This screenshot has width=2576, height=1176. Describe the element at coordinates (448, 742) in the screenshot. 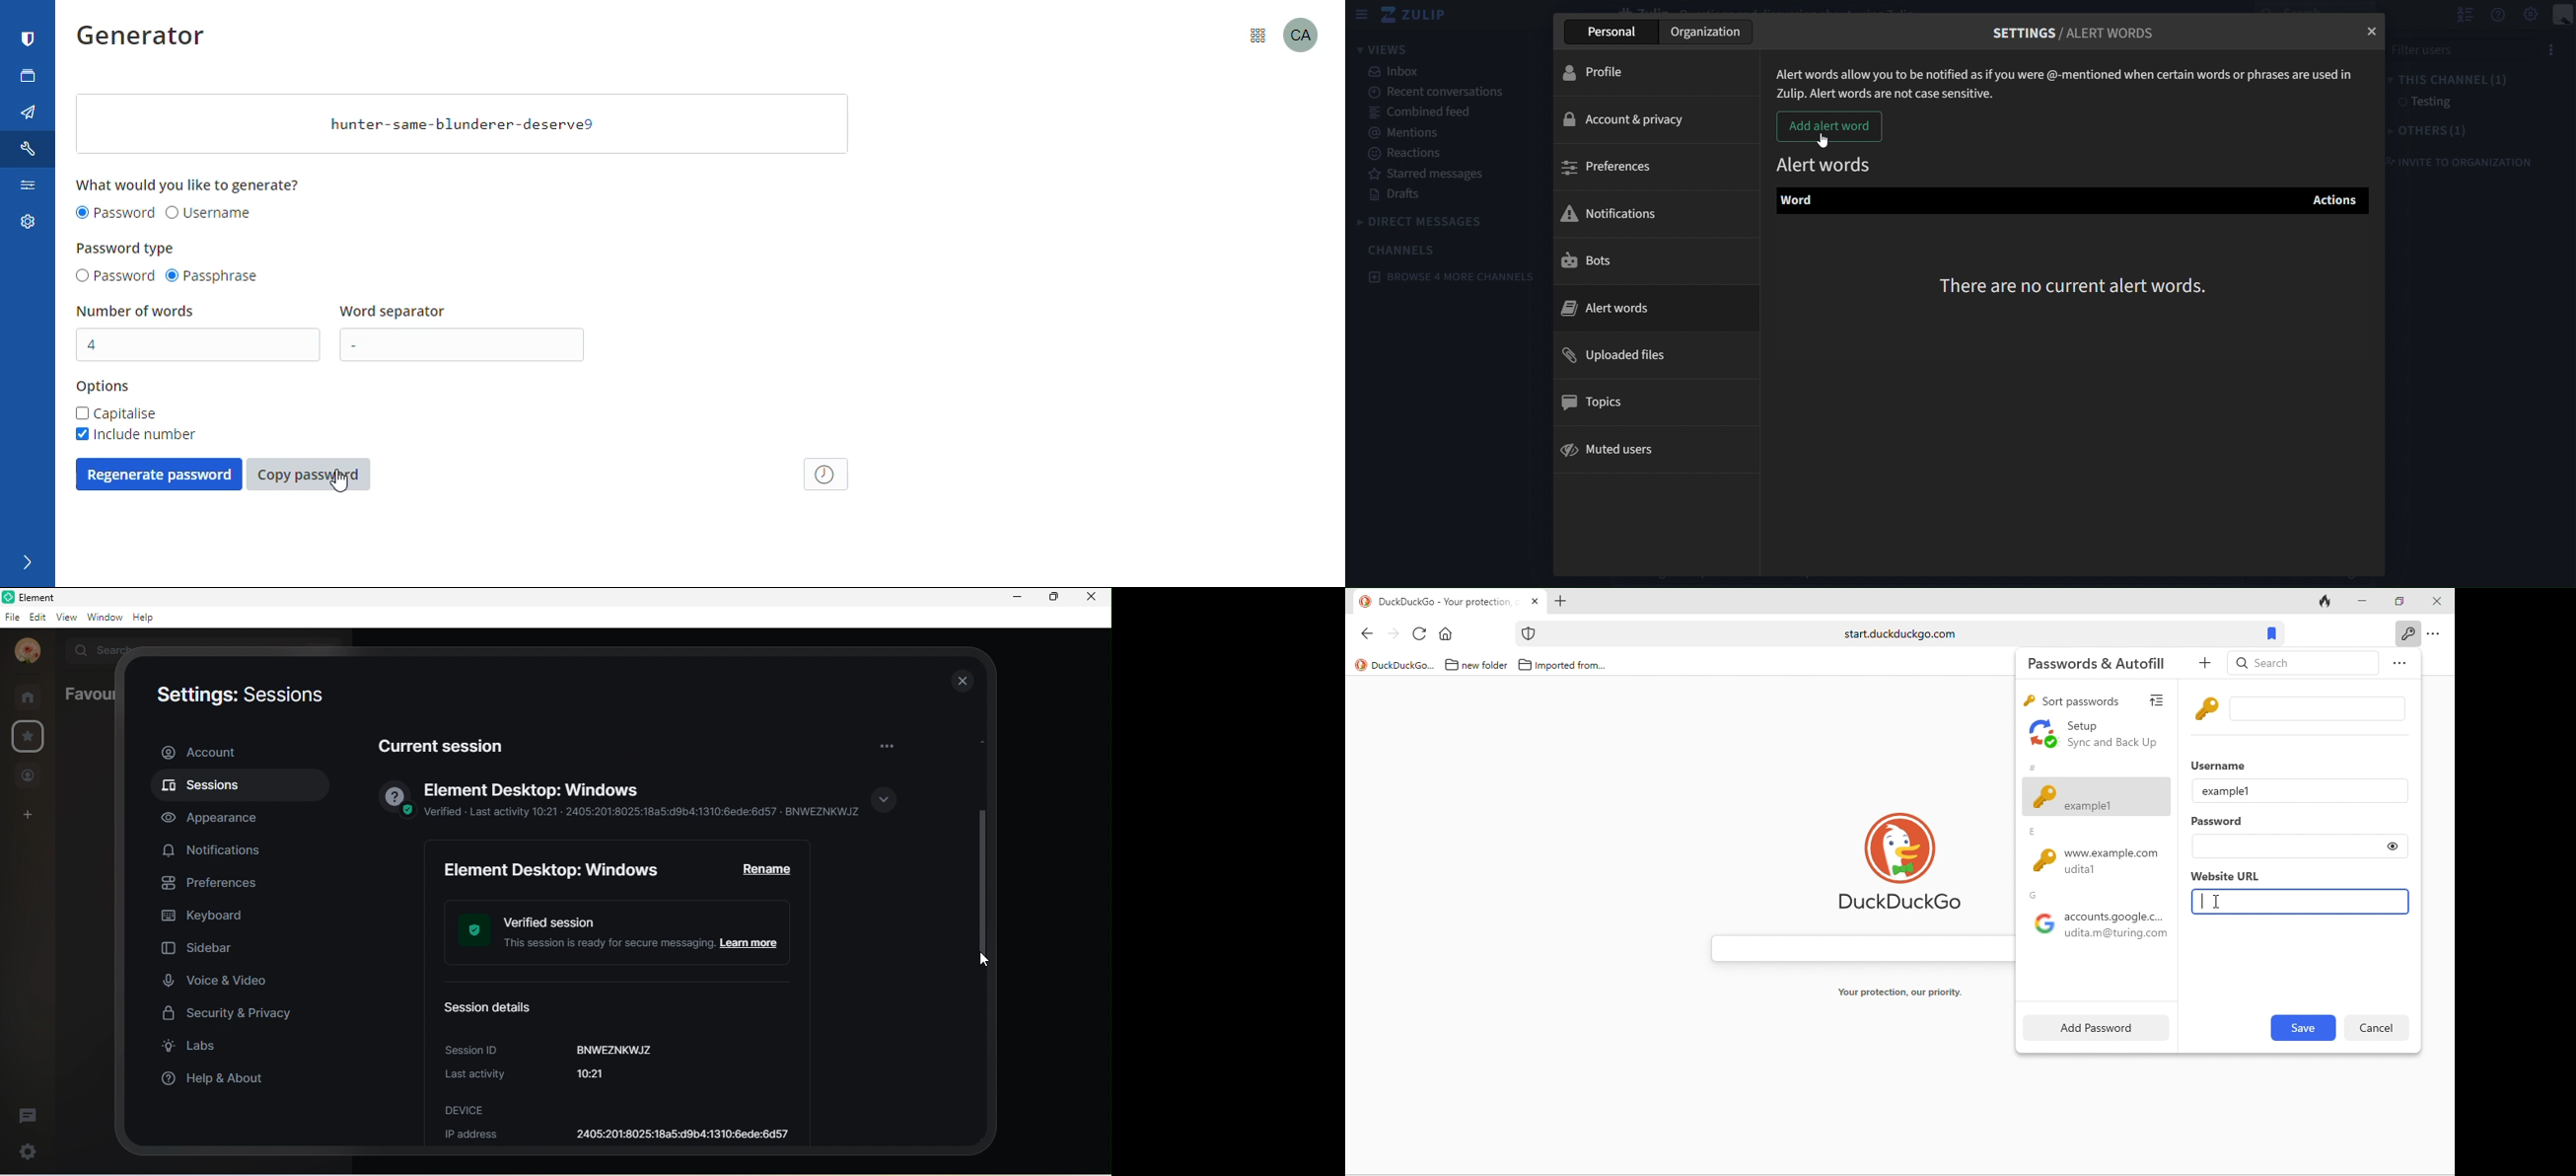

I see `current session` at that location.